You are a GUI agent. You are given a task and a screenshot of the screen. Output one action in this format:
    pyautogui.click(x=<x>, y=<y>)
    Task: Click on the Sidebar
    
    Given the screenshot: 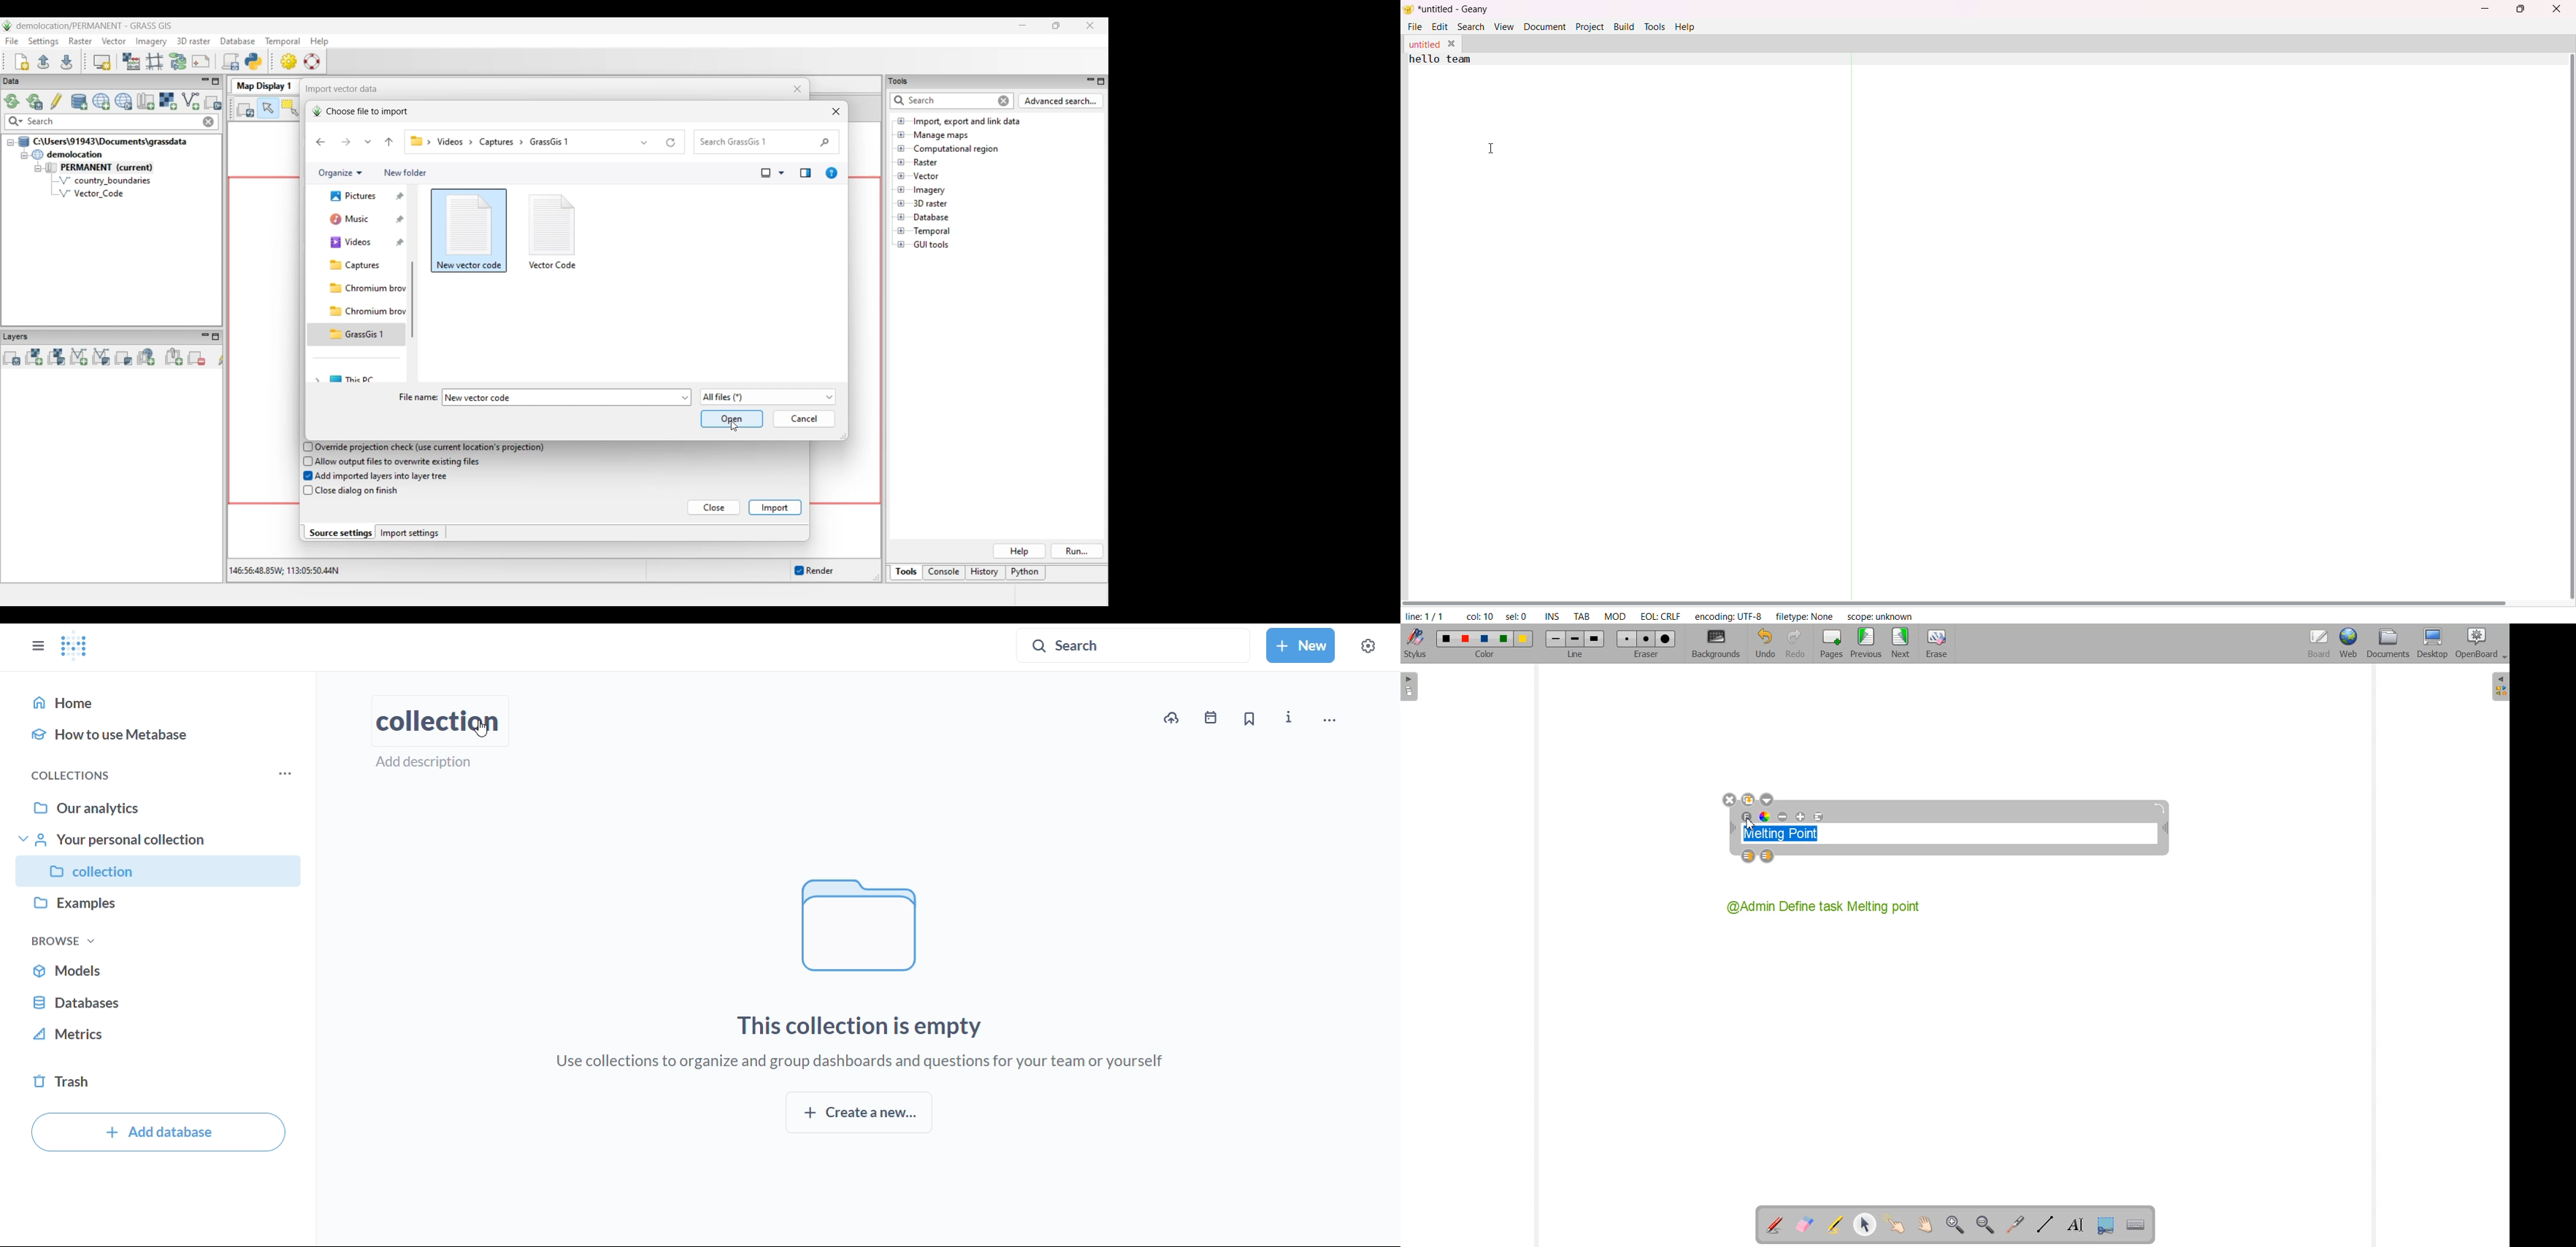 What is the action you would take?
    pyautogui.click(x=1411, y=687)
    